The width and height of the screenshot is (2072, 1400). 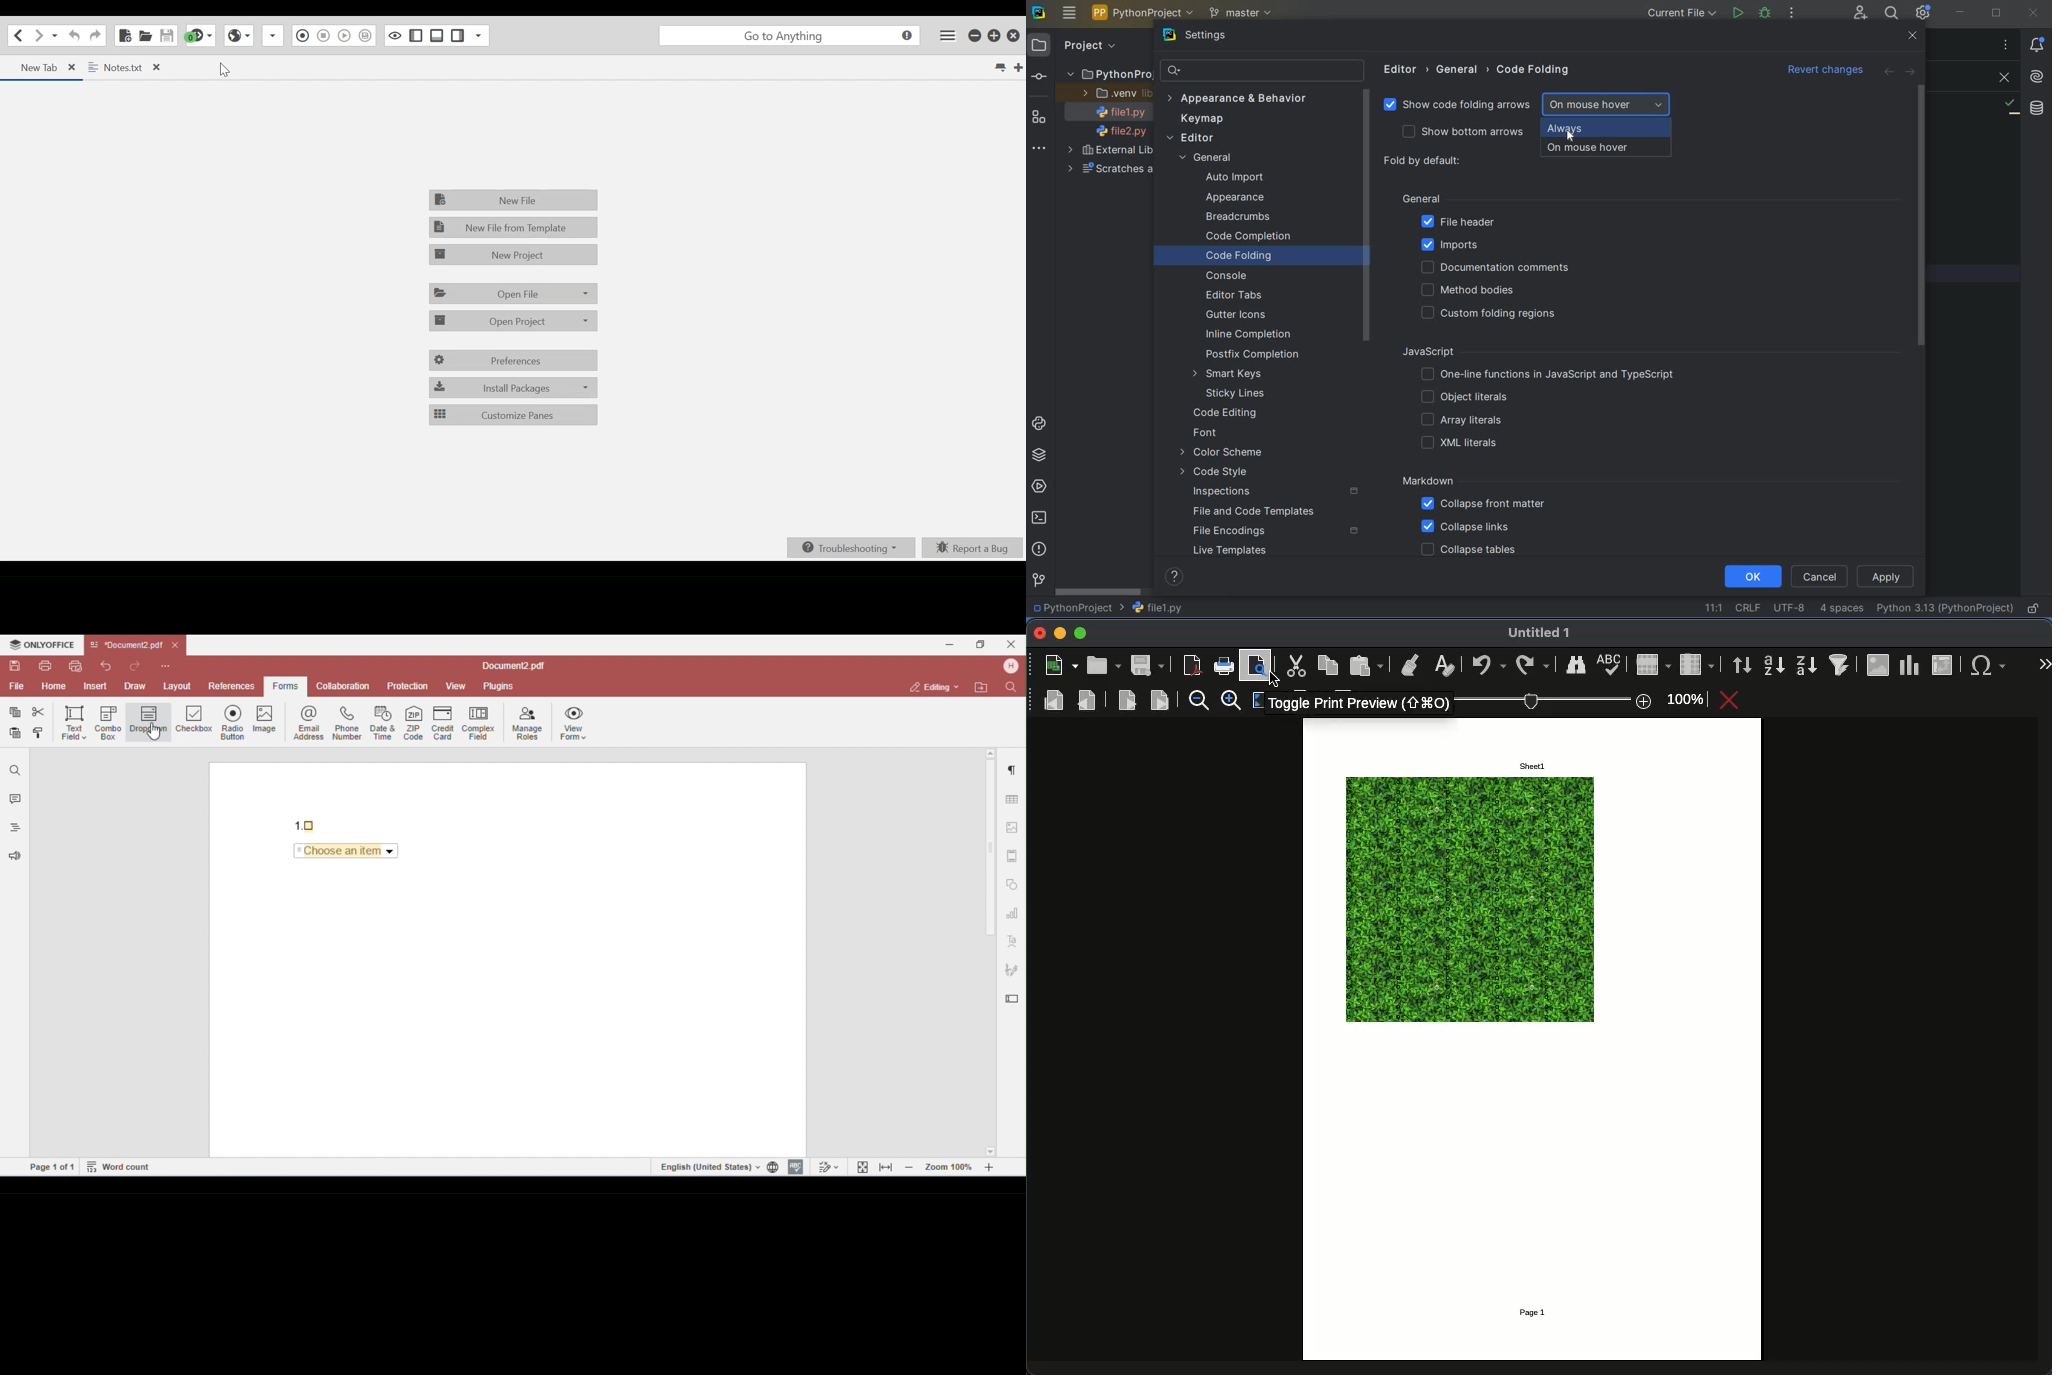 I want to click on CLOSE, so click(x=1912, y=36).